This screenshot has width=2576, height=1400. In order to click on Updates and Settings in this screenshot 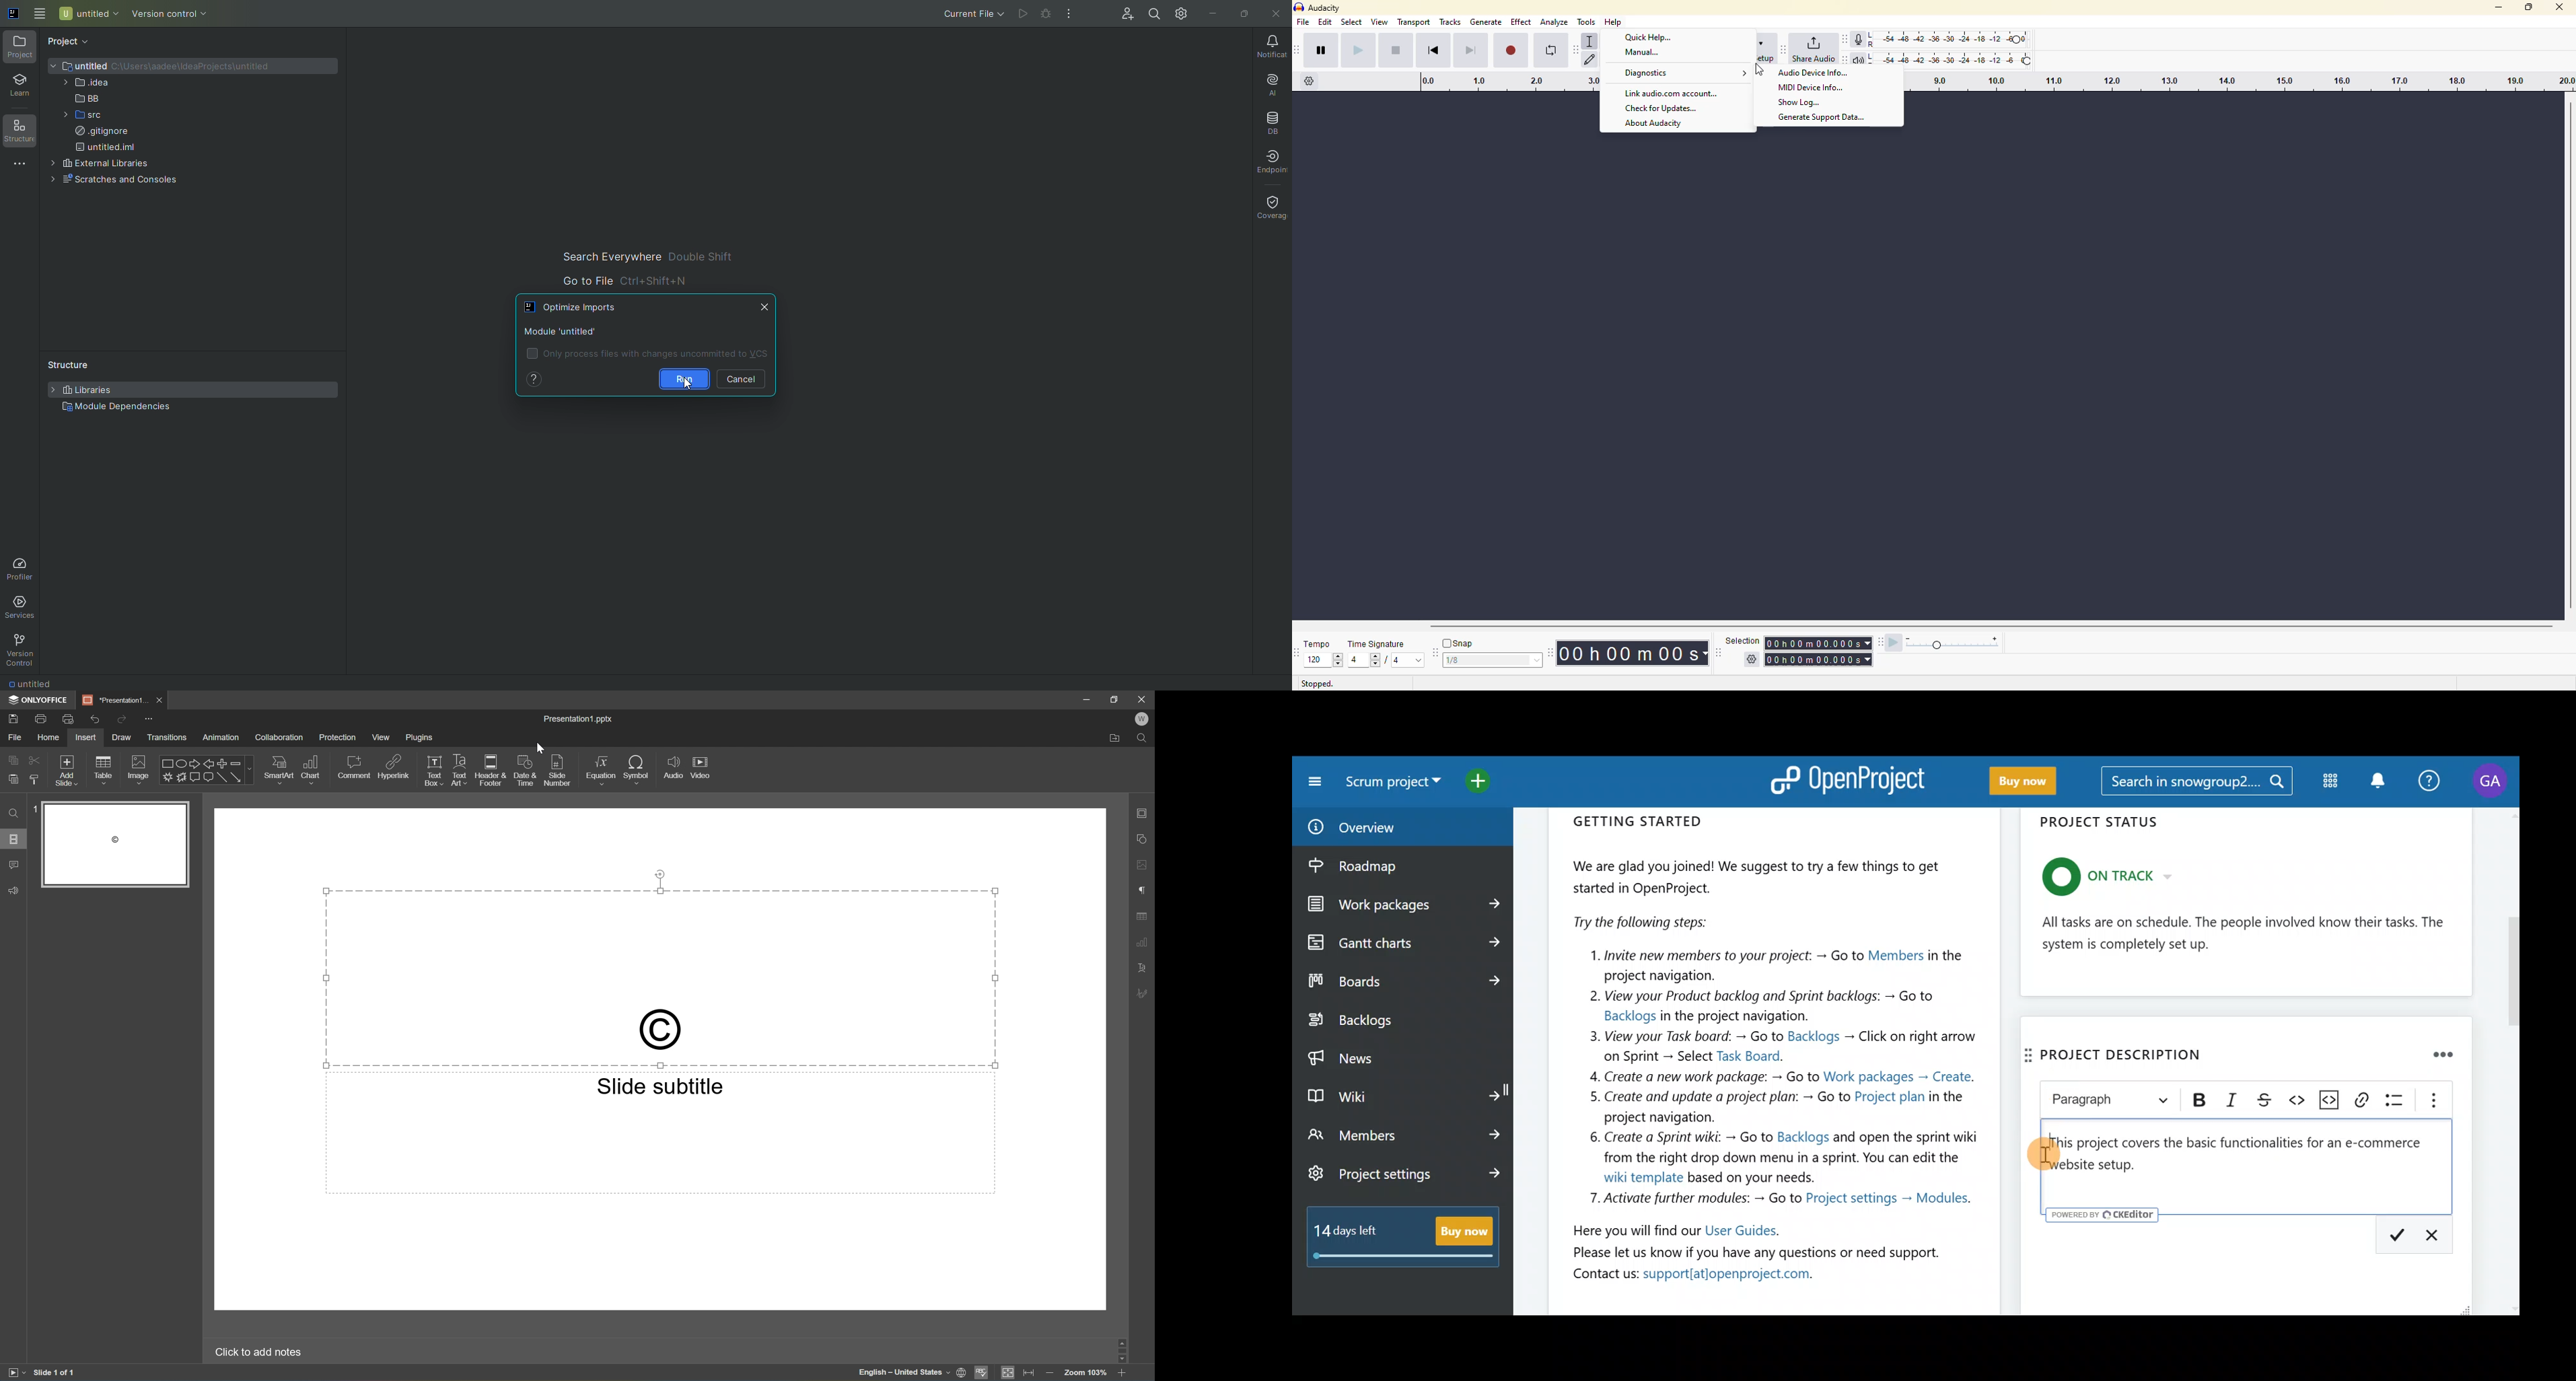, I will do `click(1180, 14)`.